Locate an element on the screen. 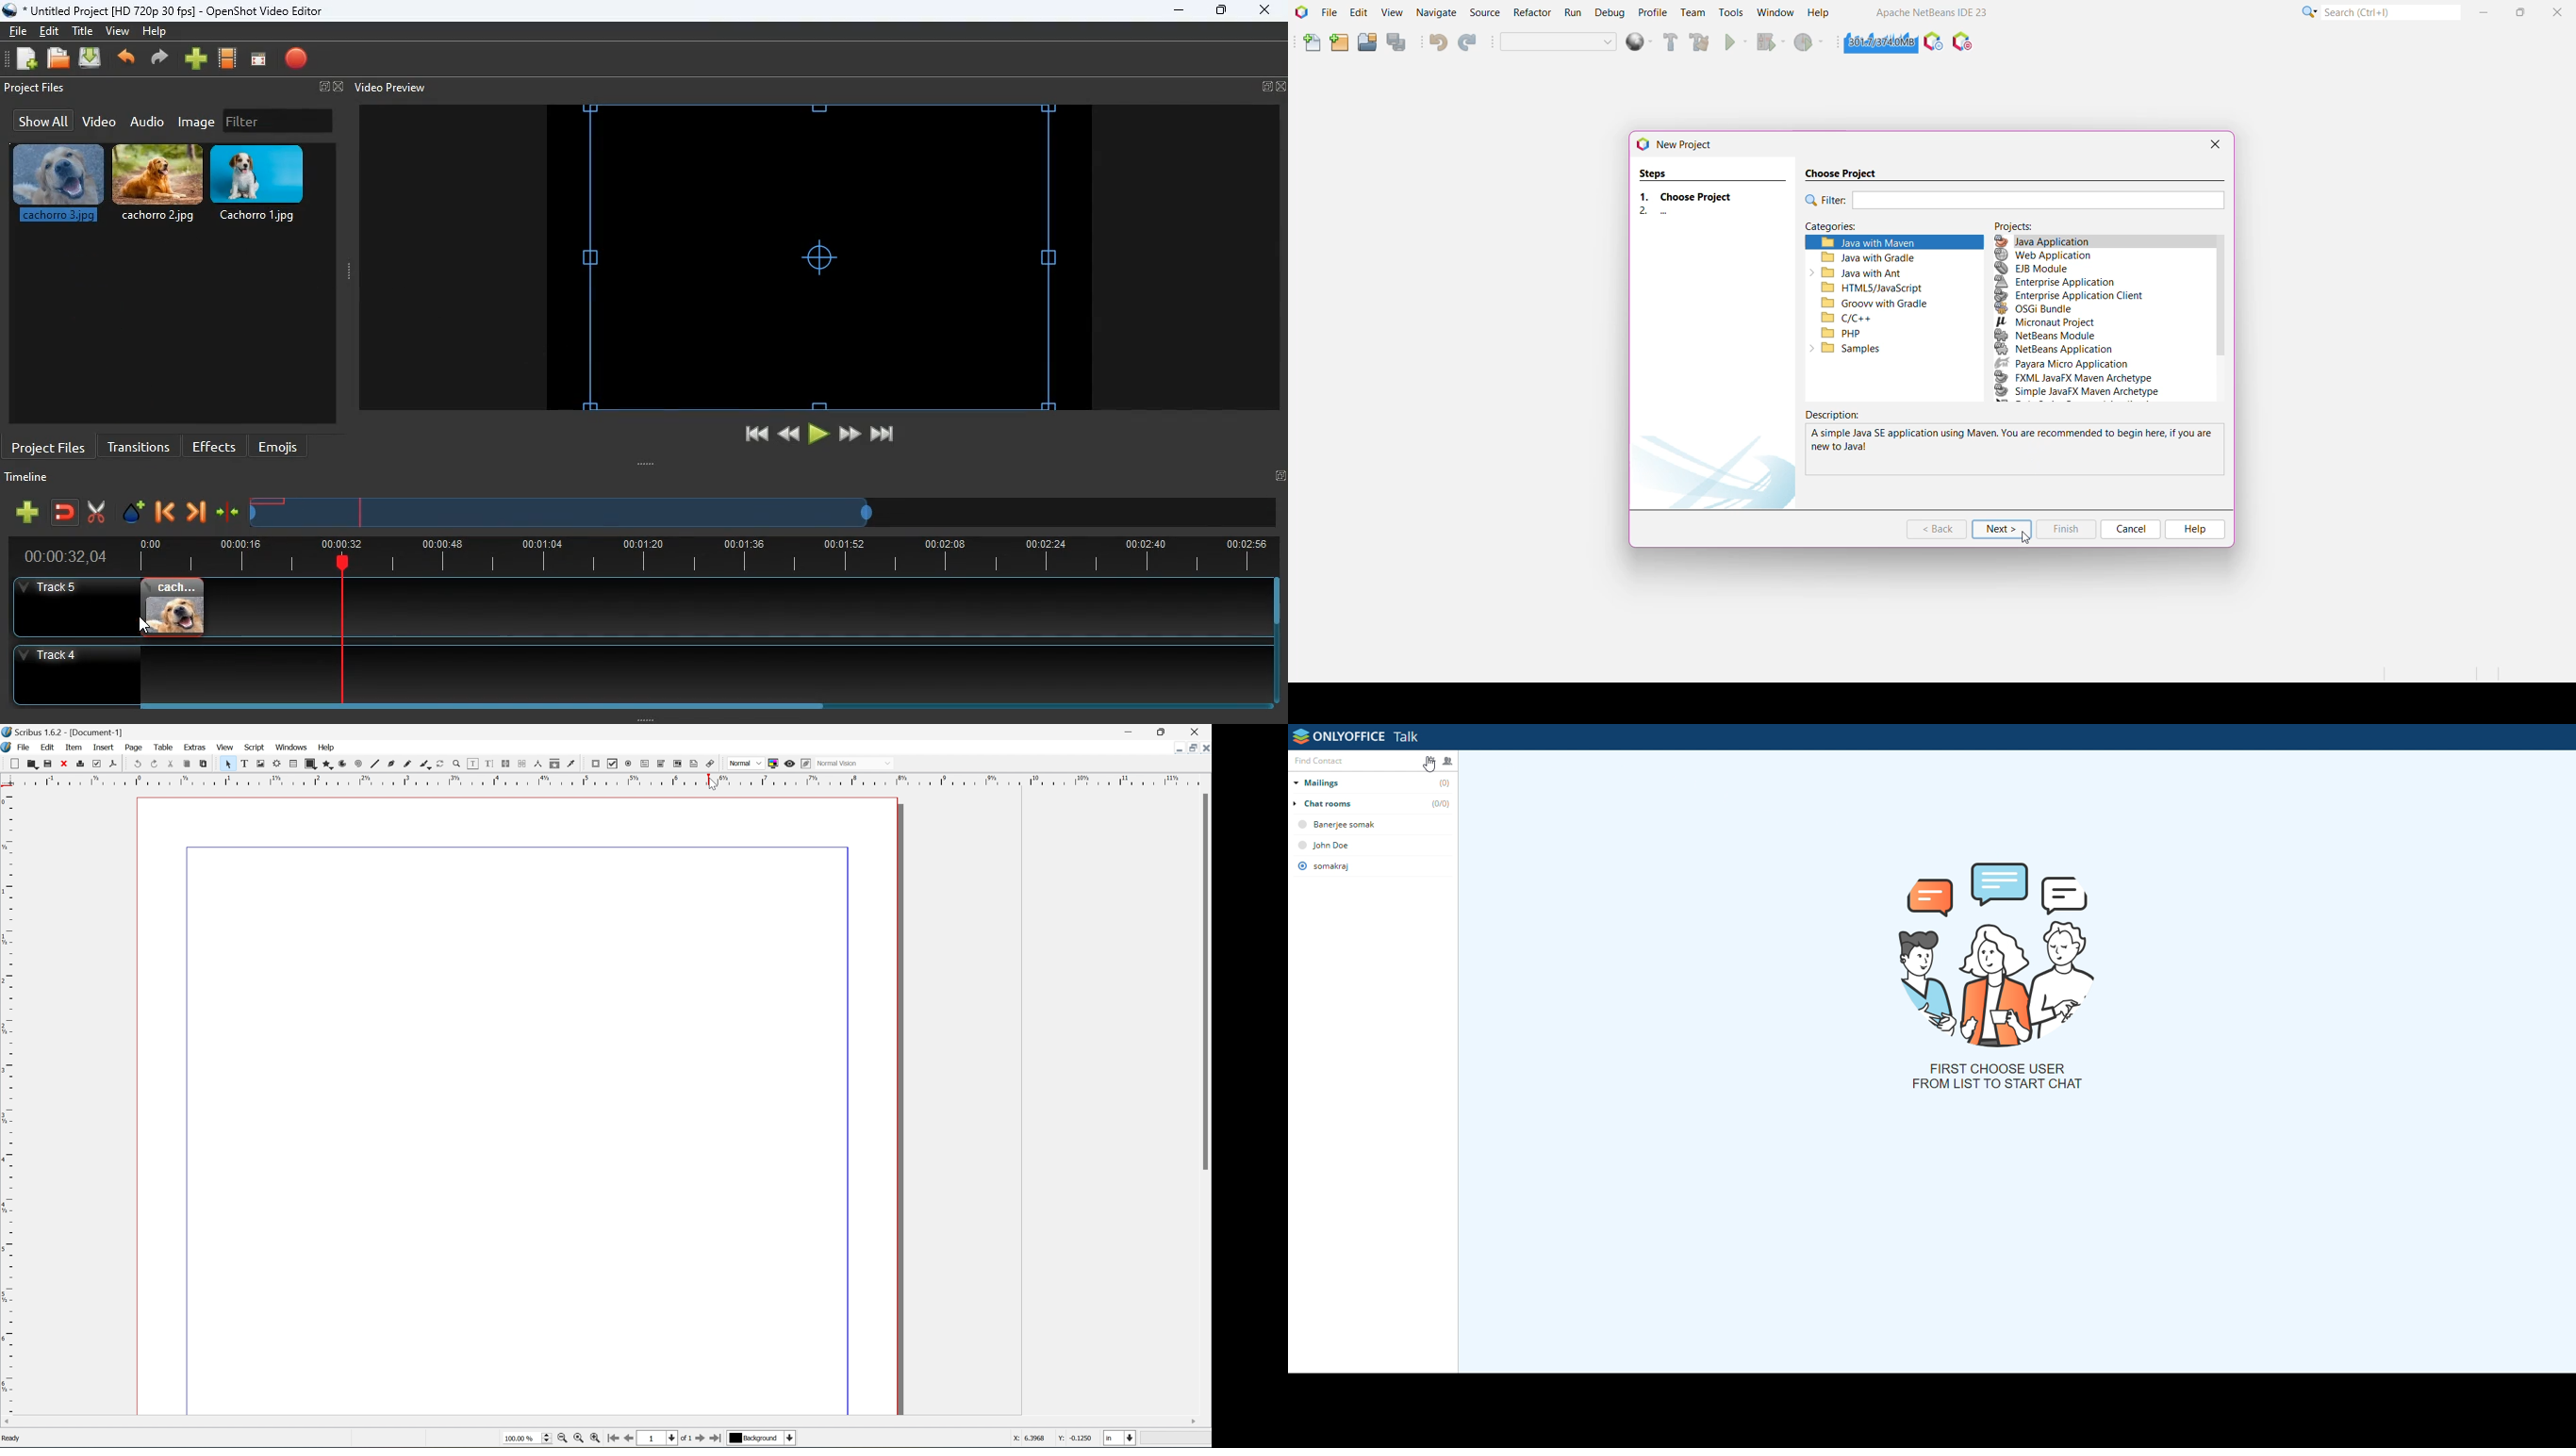 The width and height of the screenshot is (2576, 1456). page is located at coordinates (128, 746).